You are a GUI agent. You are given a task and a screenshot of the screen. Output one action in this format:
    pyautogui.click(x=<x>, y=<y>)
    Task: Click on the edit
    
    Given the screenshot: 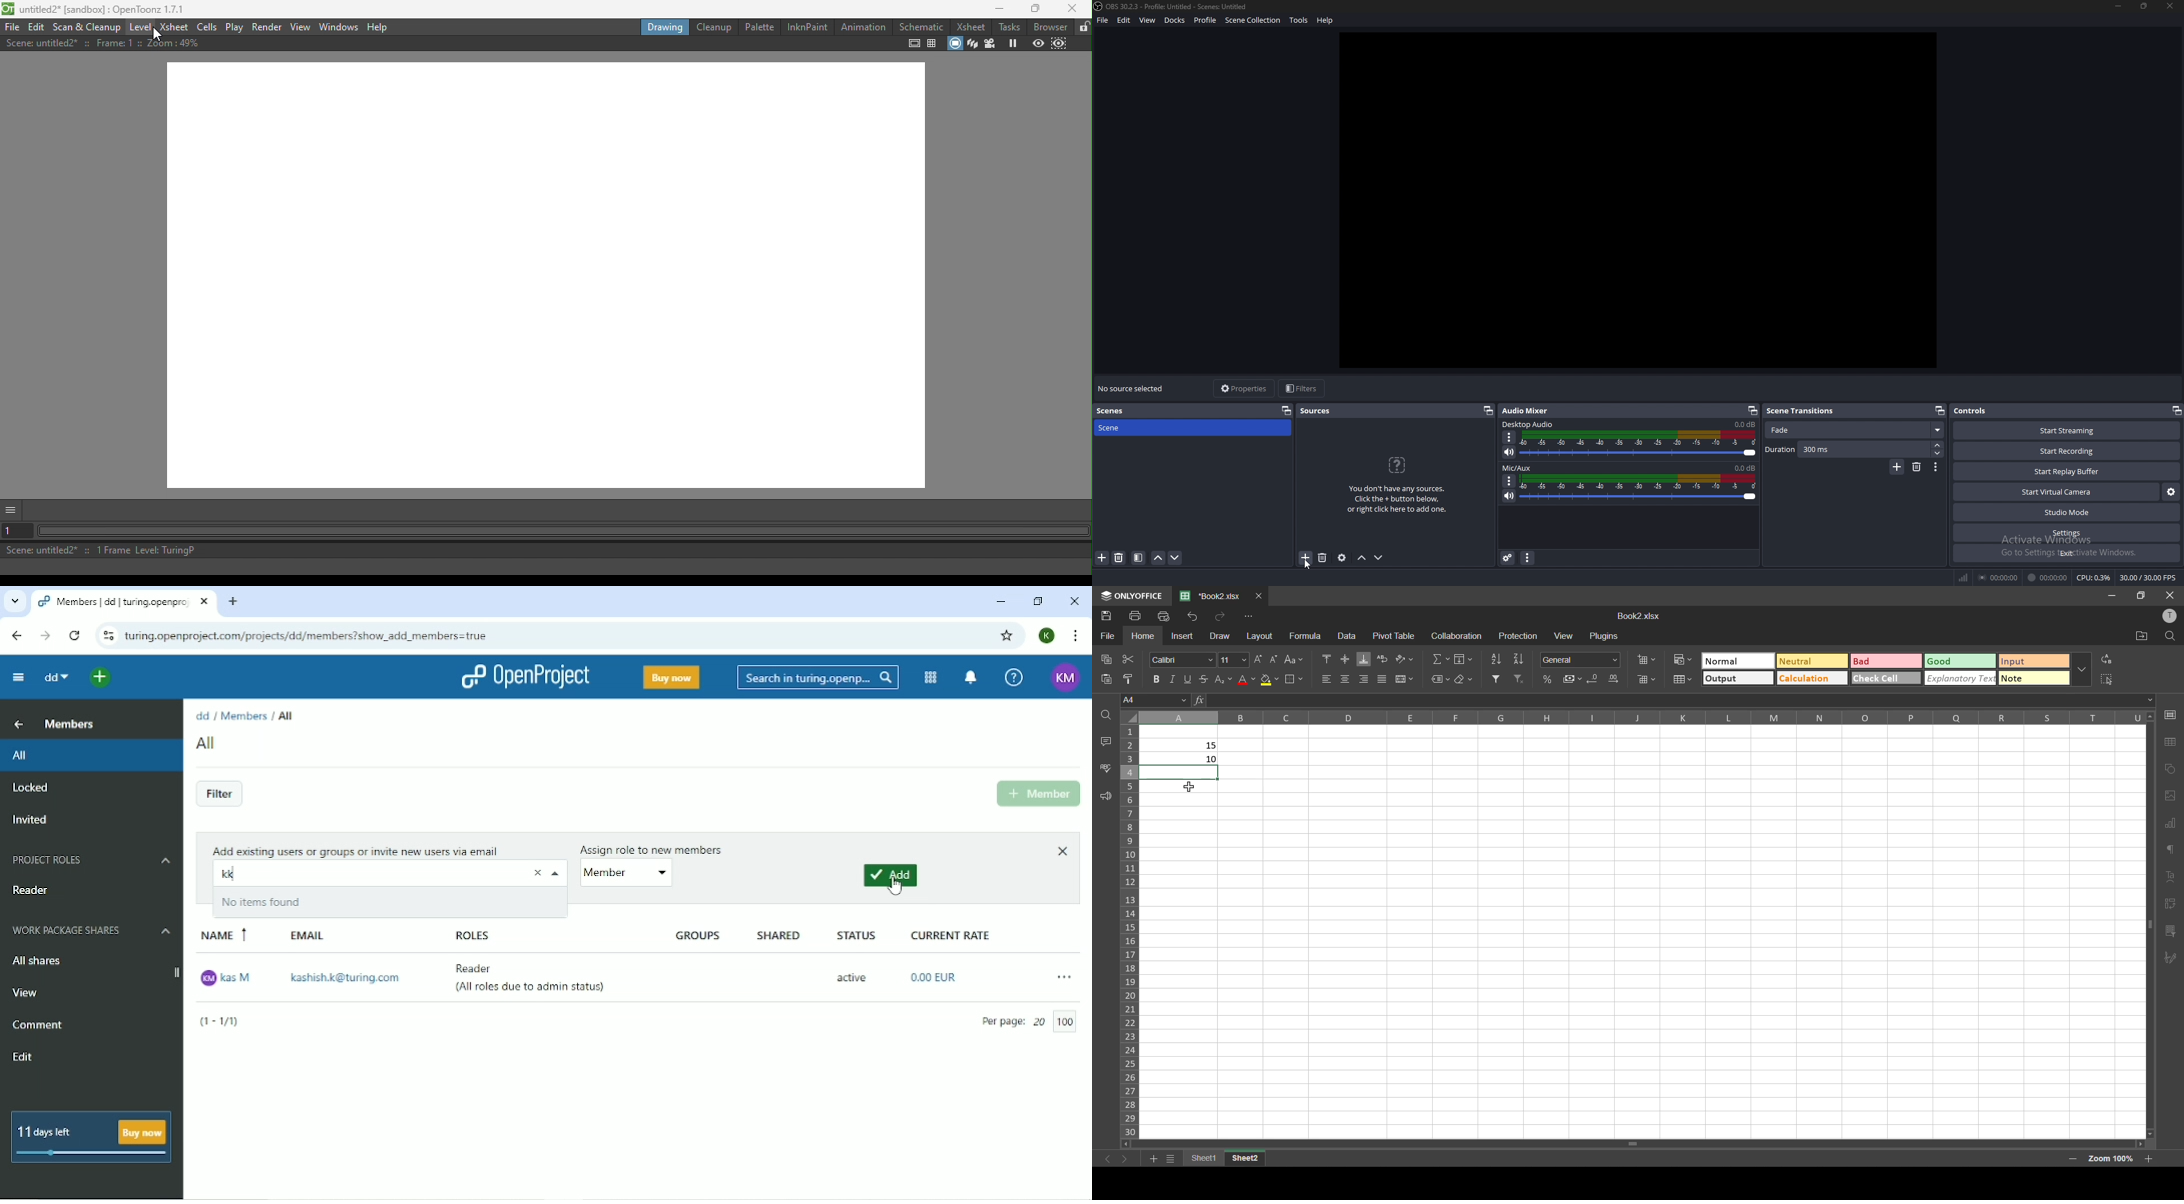 What is the action you would take?
    pyautogui.click(x=1125, y=20)
    